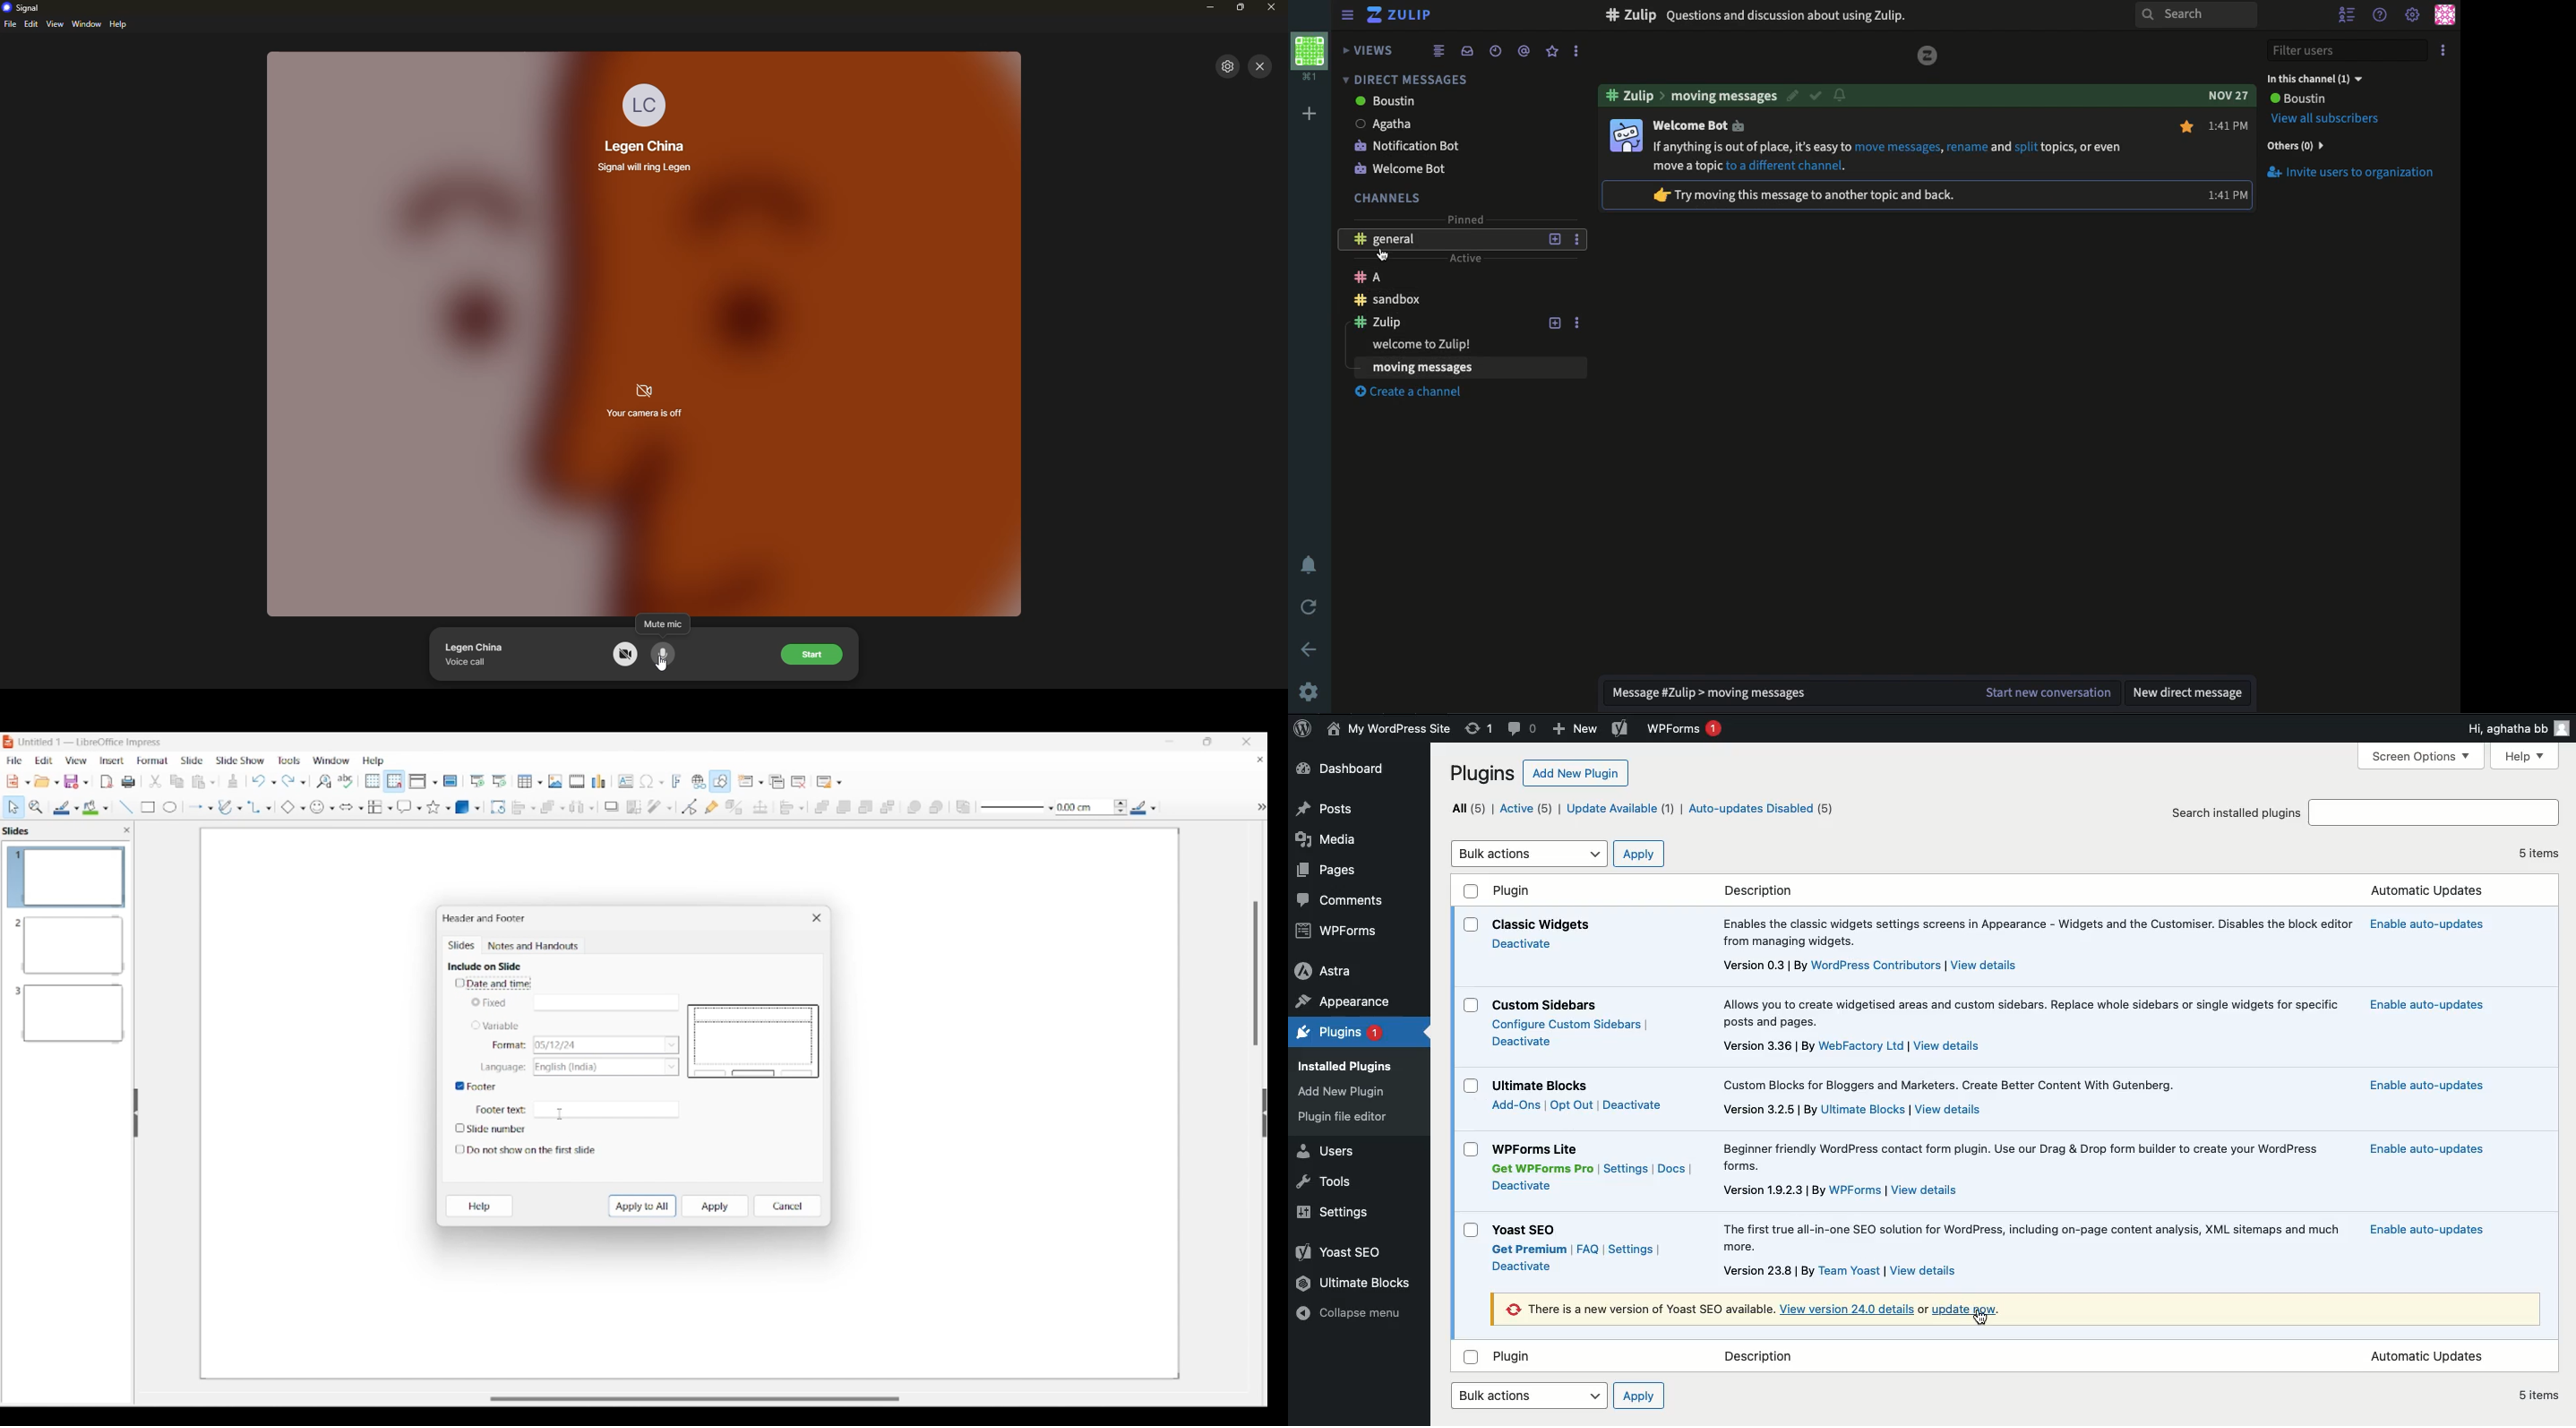 The width and height of the screenshot is (2576, 1428). Describe the element at coordinates (1464, 256) in the screenshot. I see `Active` at that location.